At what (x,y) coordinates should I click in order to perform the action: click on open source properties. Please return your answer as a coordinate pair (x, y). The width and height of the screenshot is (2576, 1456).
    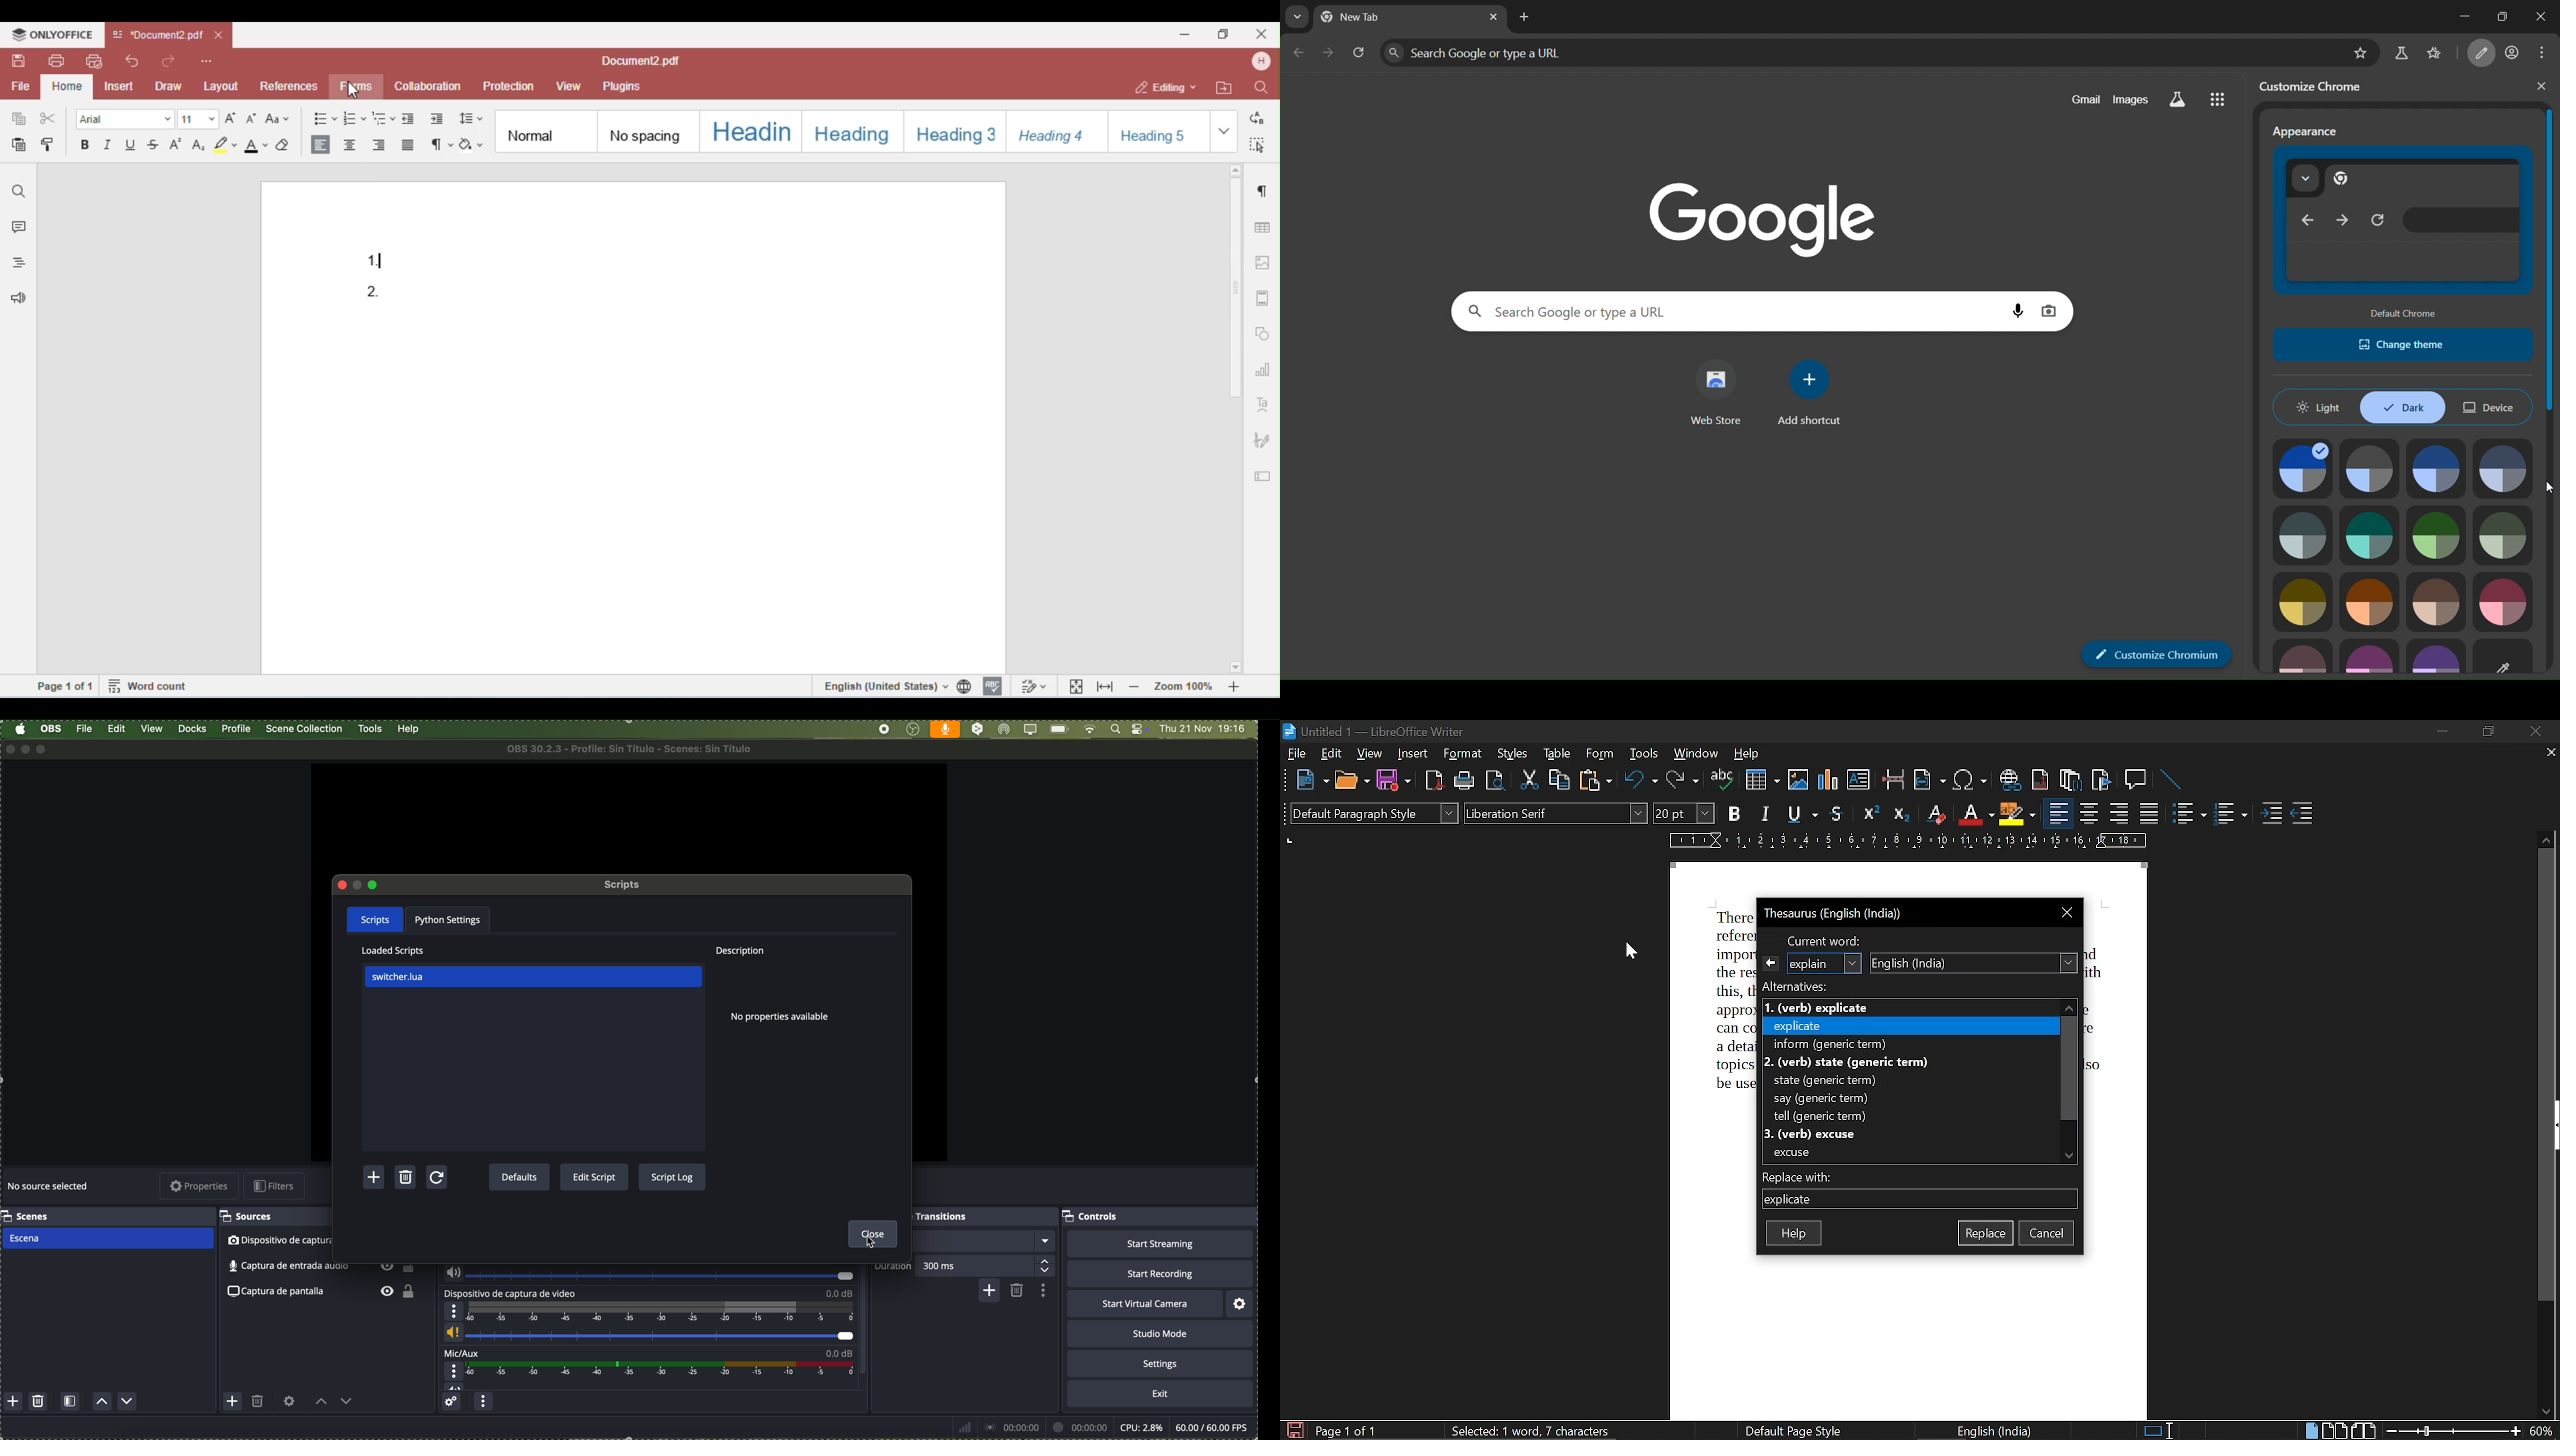
    Looking at the image, I should click on (289, 1401).